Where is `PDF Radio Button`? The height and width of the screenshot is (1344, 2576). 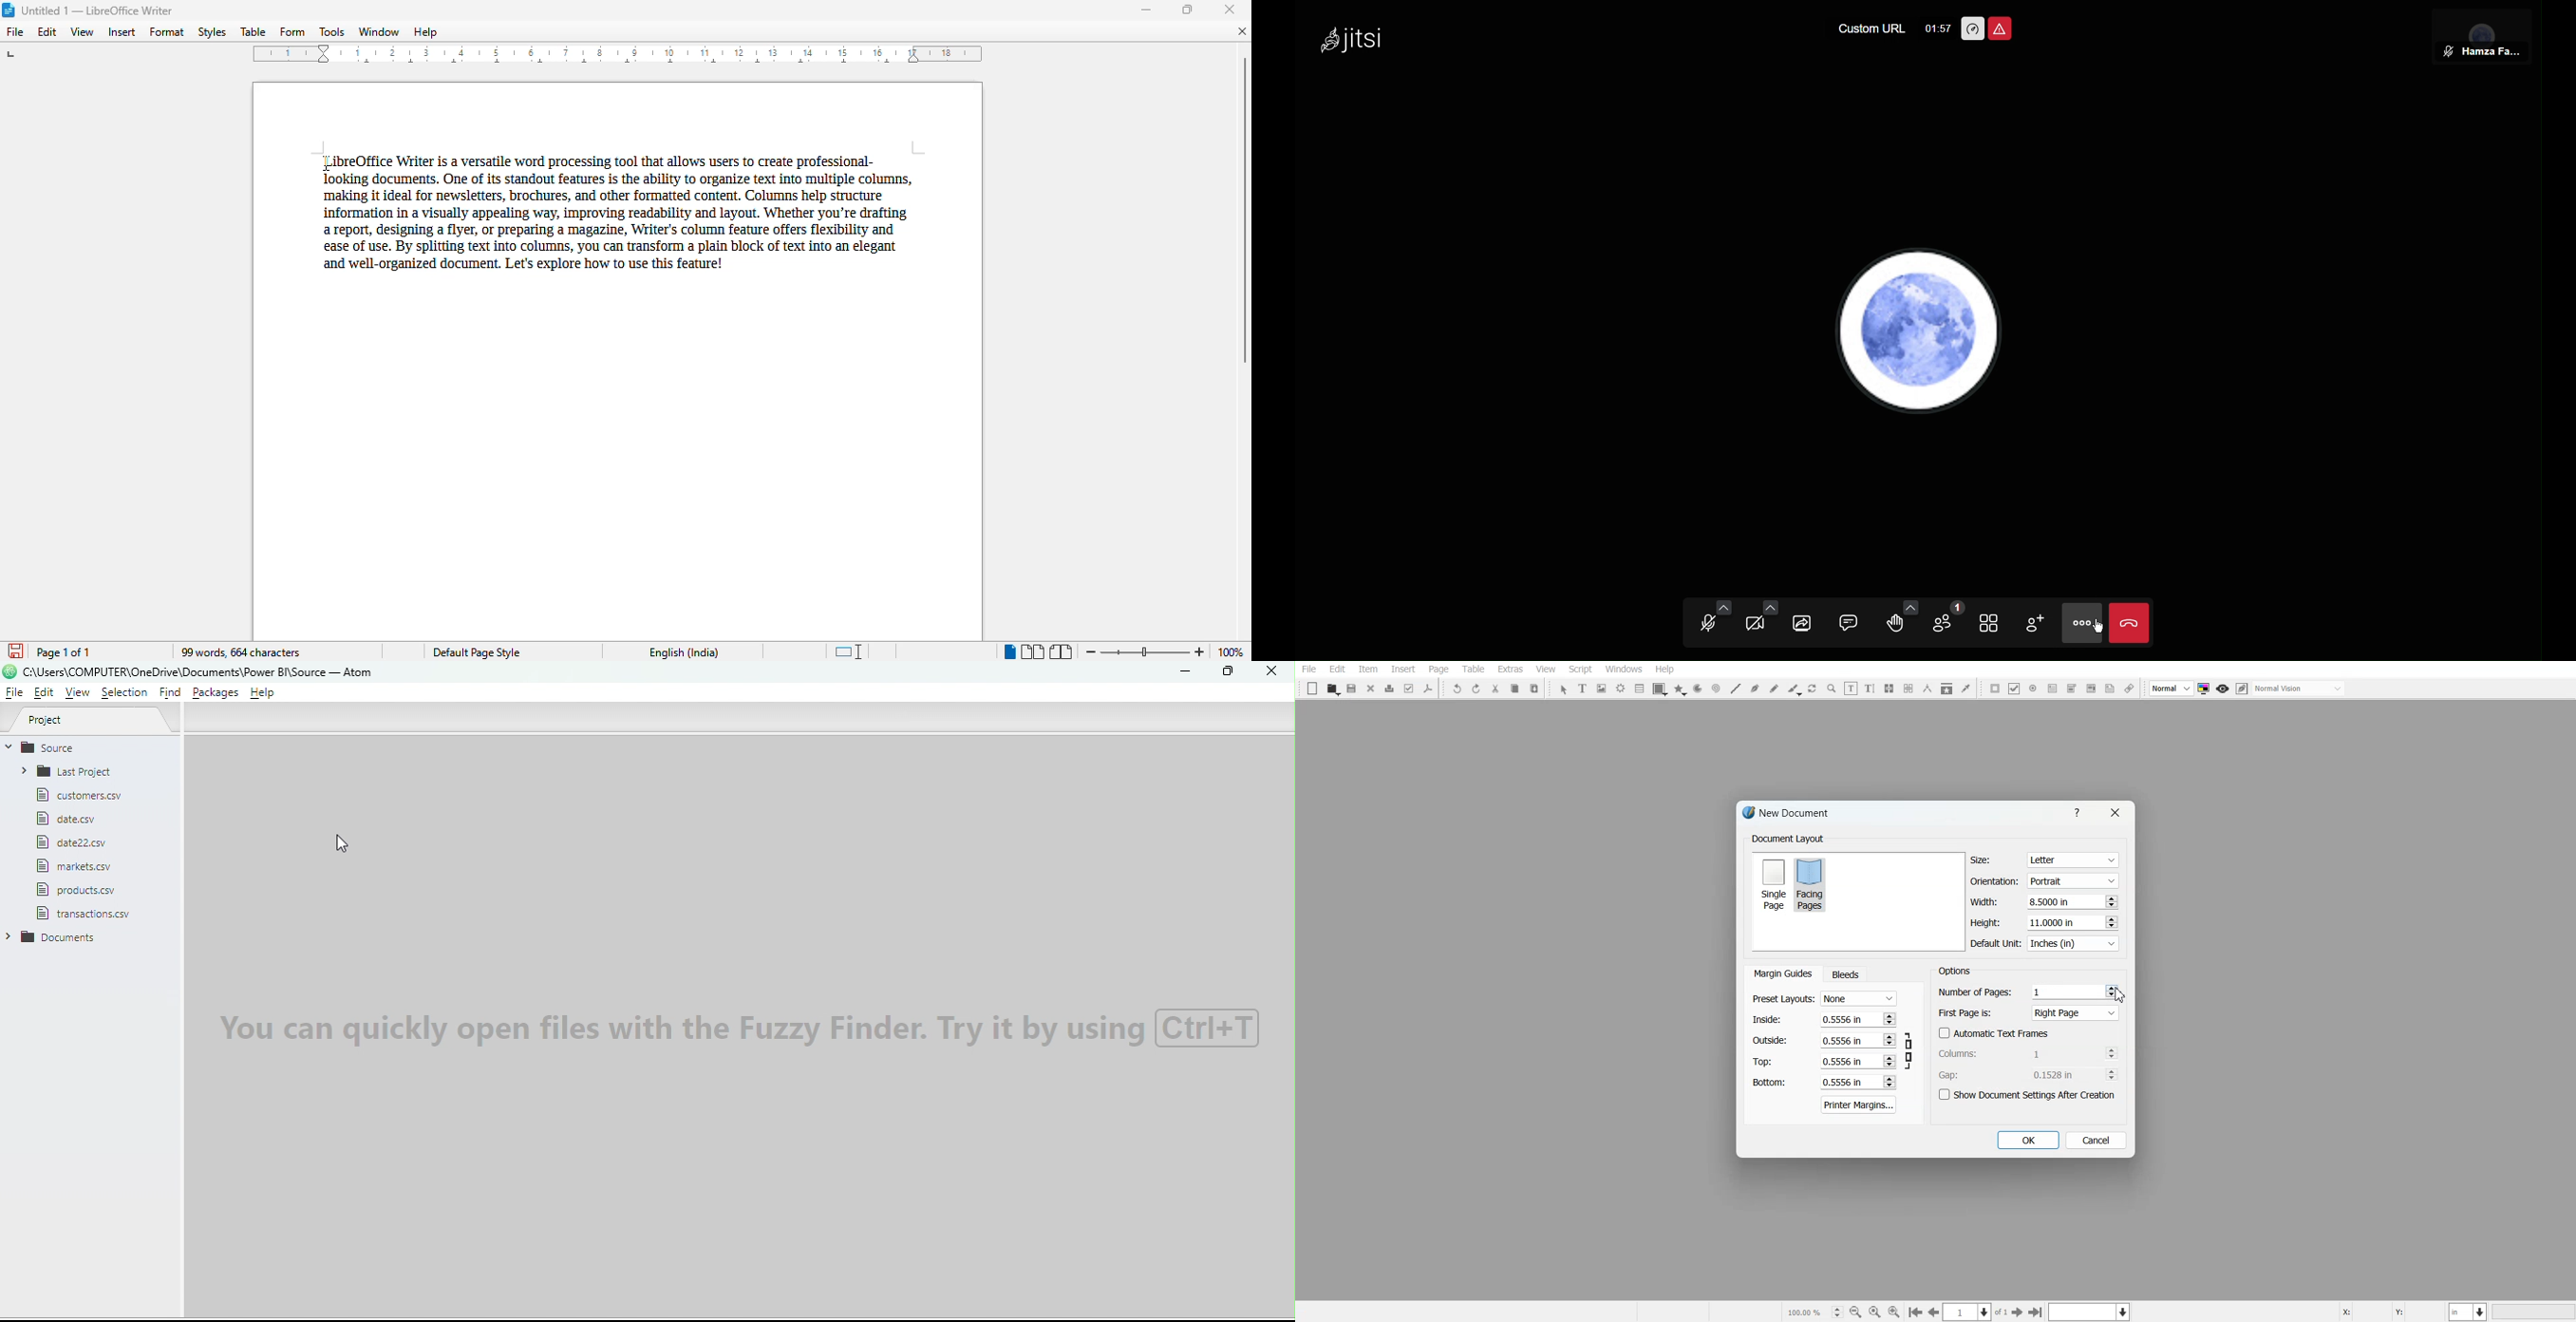
PDF Radio Button is located at coordinates (2033, 688).